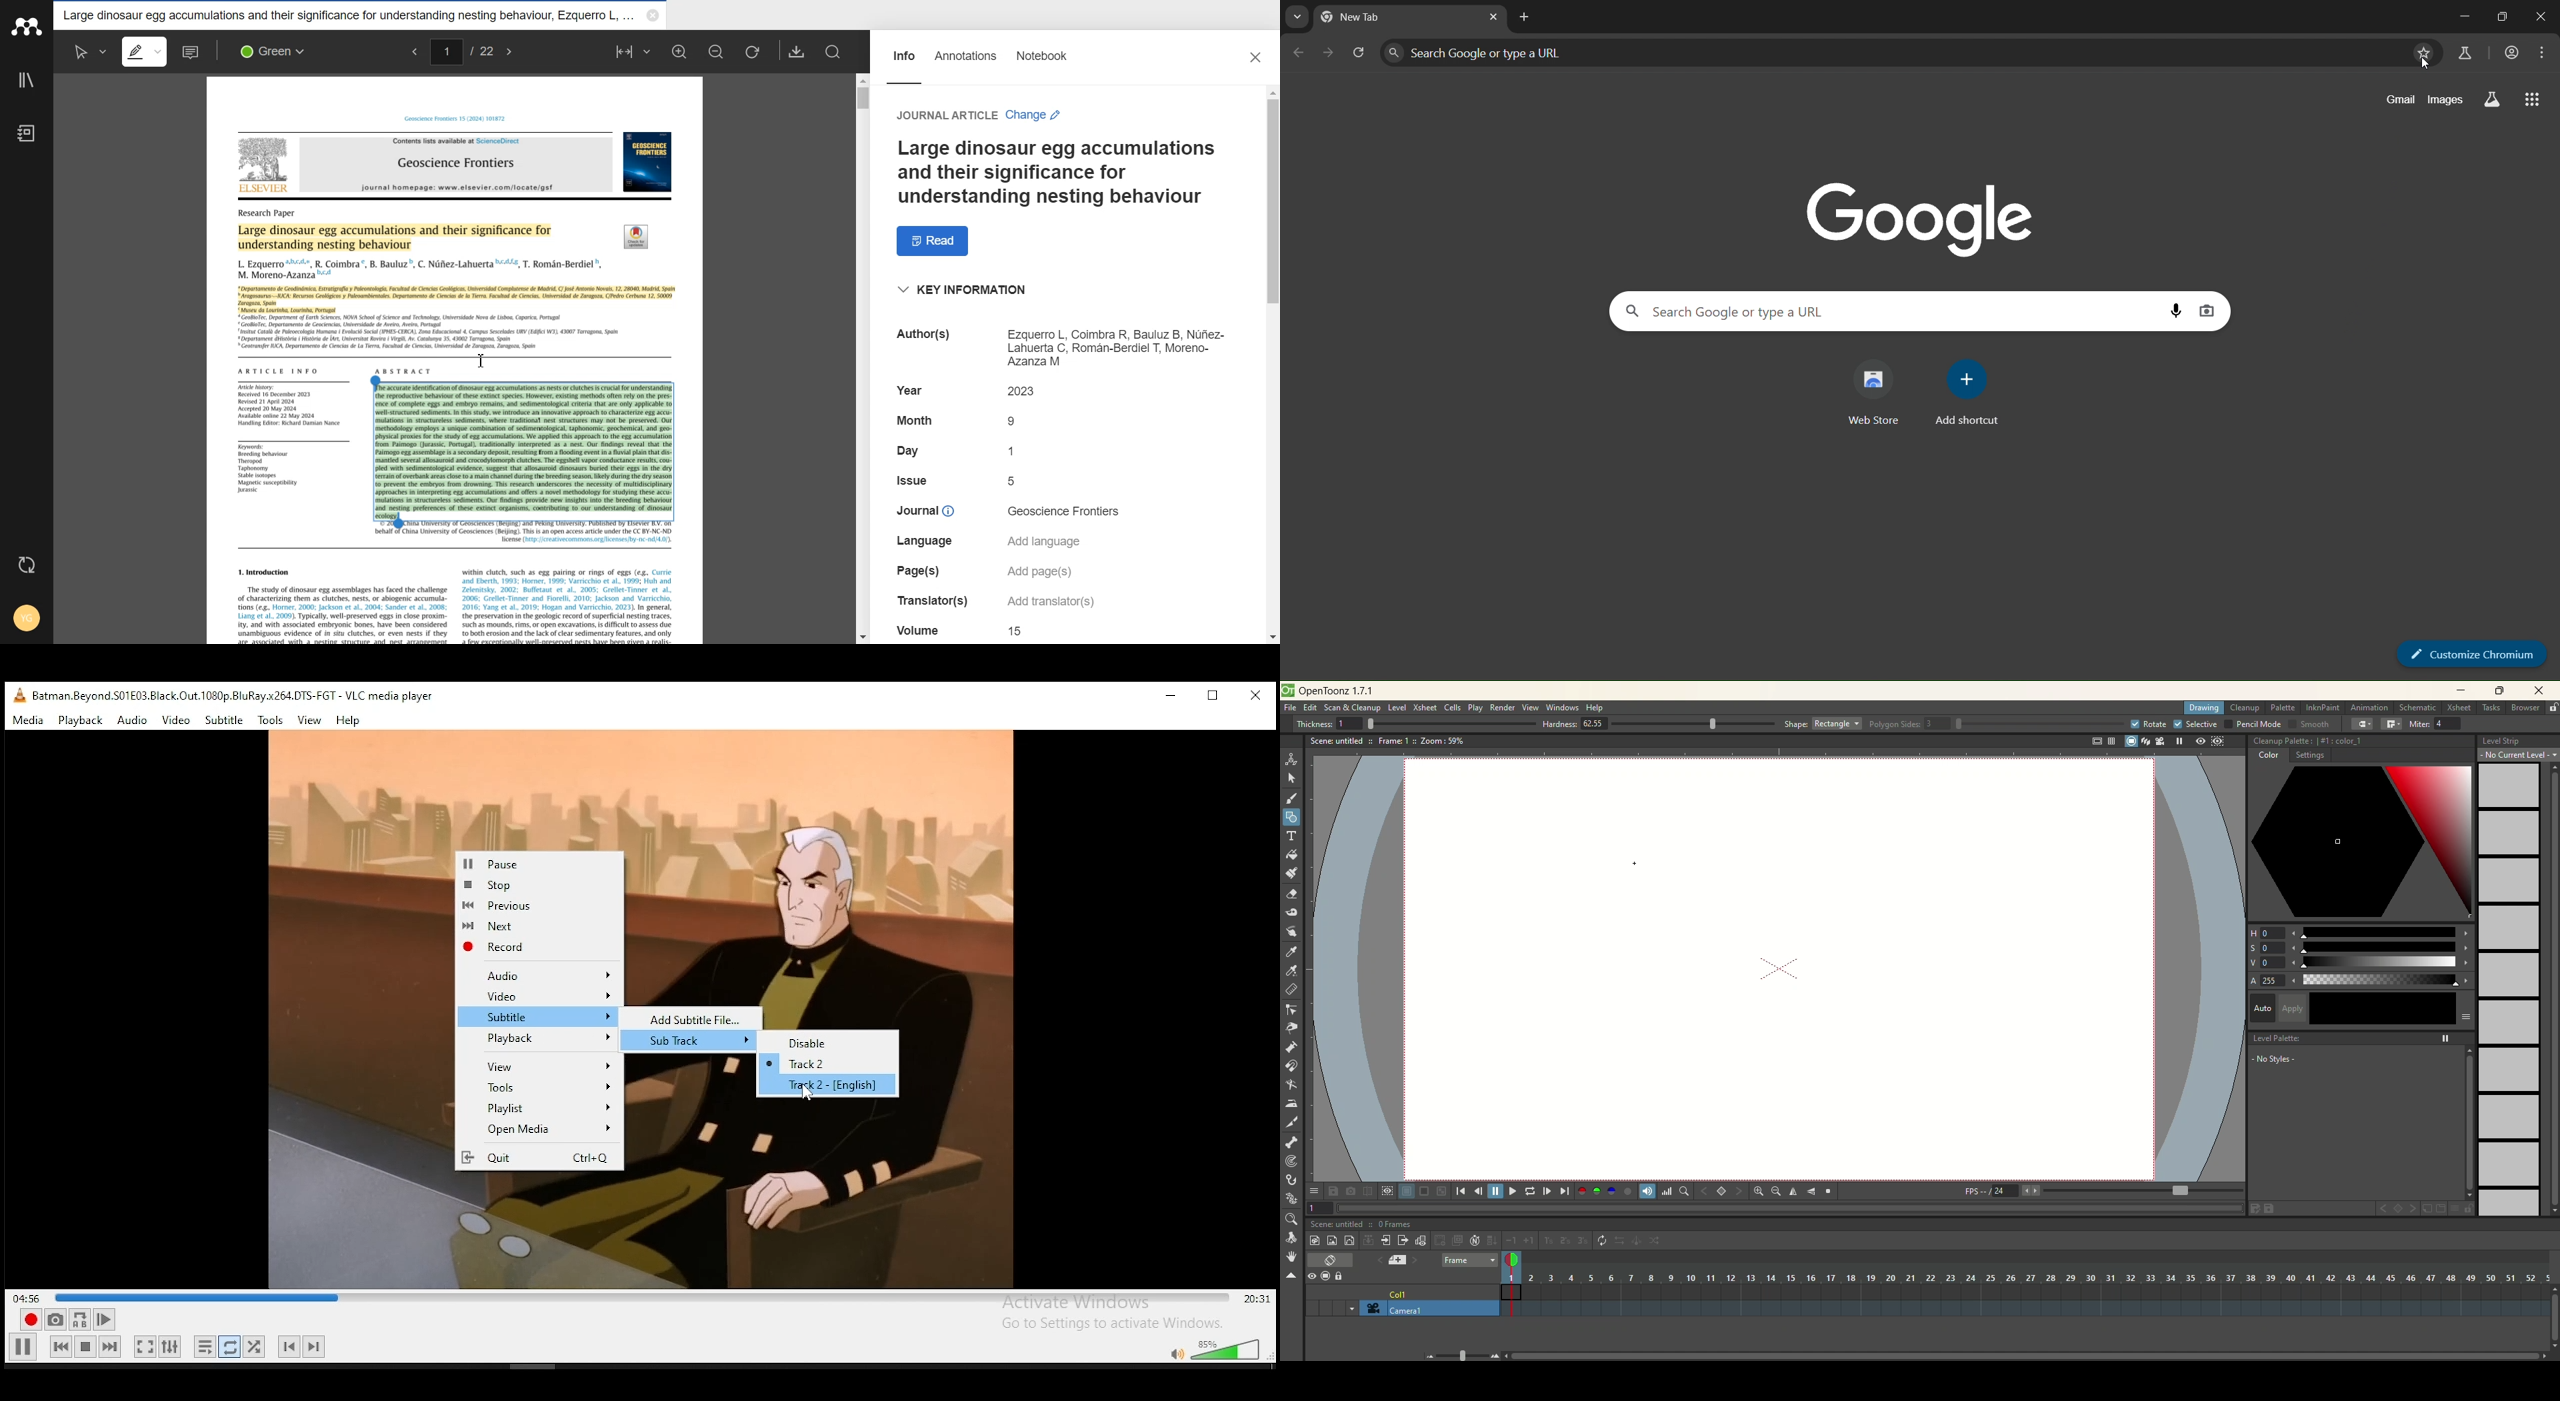 This screenshot has height=1428, width=2576. What do you see at coordinates (2461, 54) in the screenshot?
I see `search labs` at bounding box center [2461, 54].